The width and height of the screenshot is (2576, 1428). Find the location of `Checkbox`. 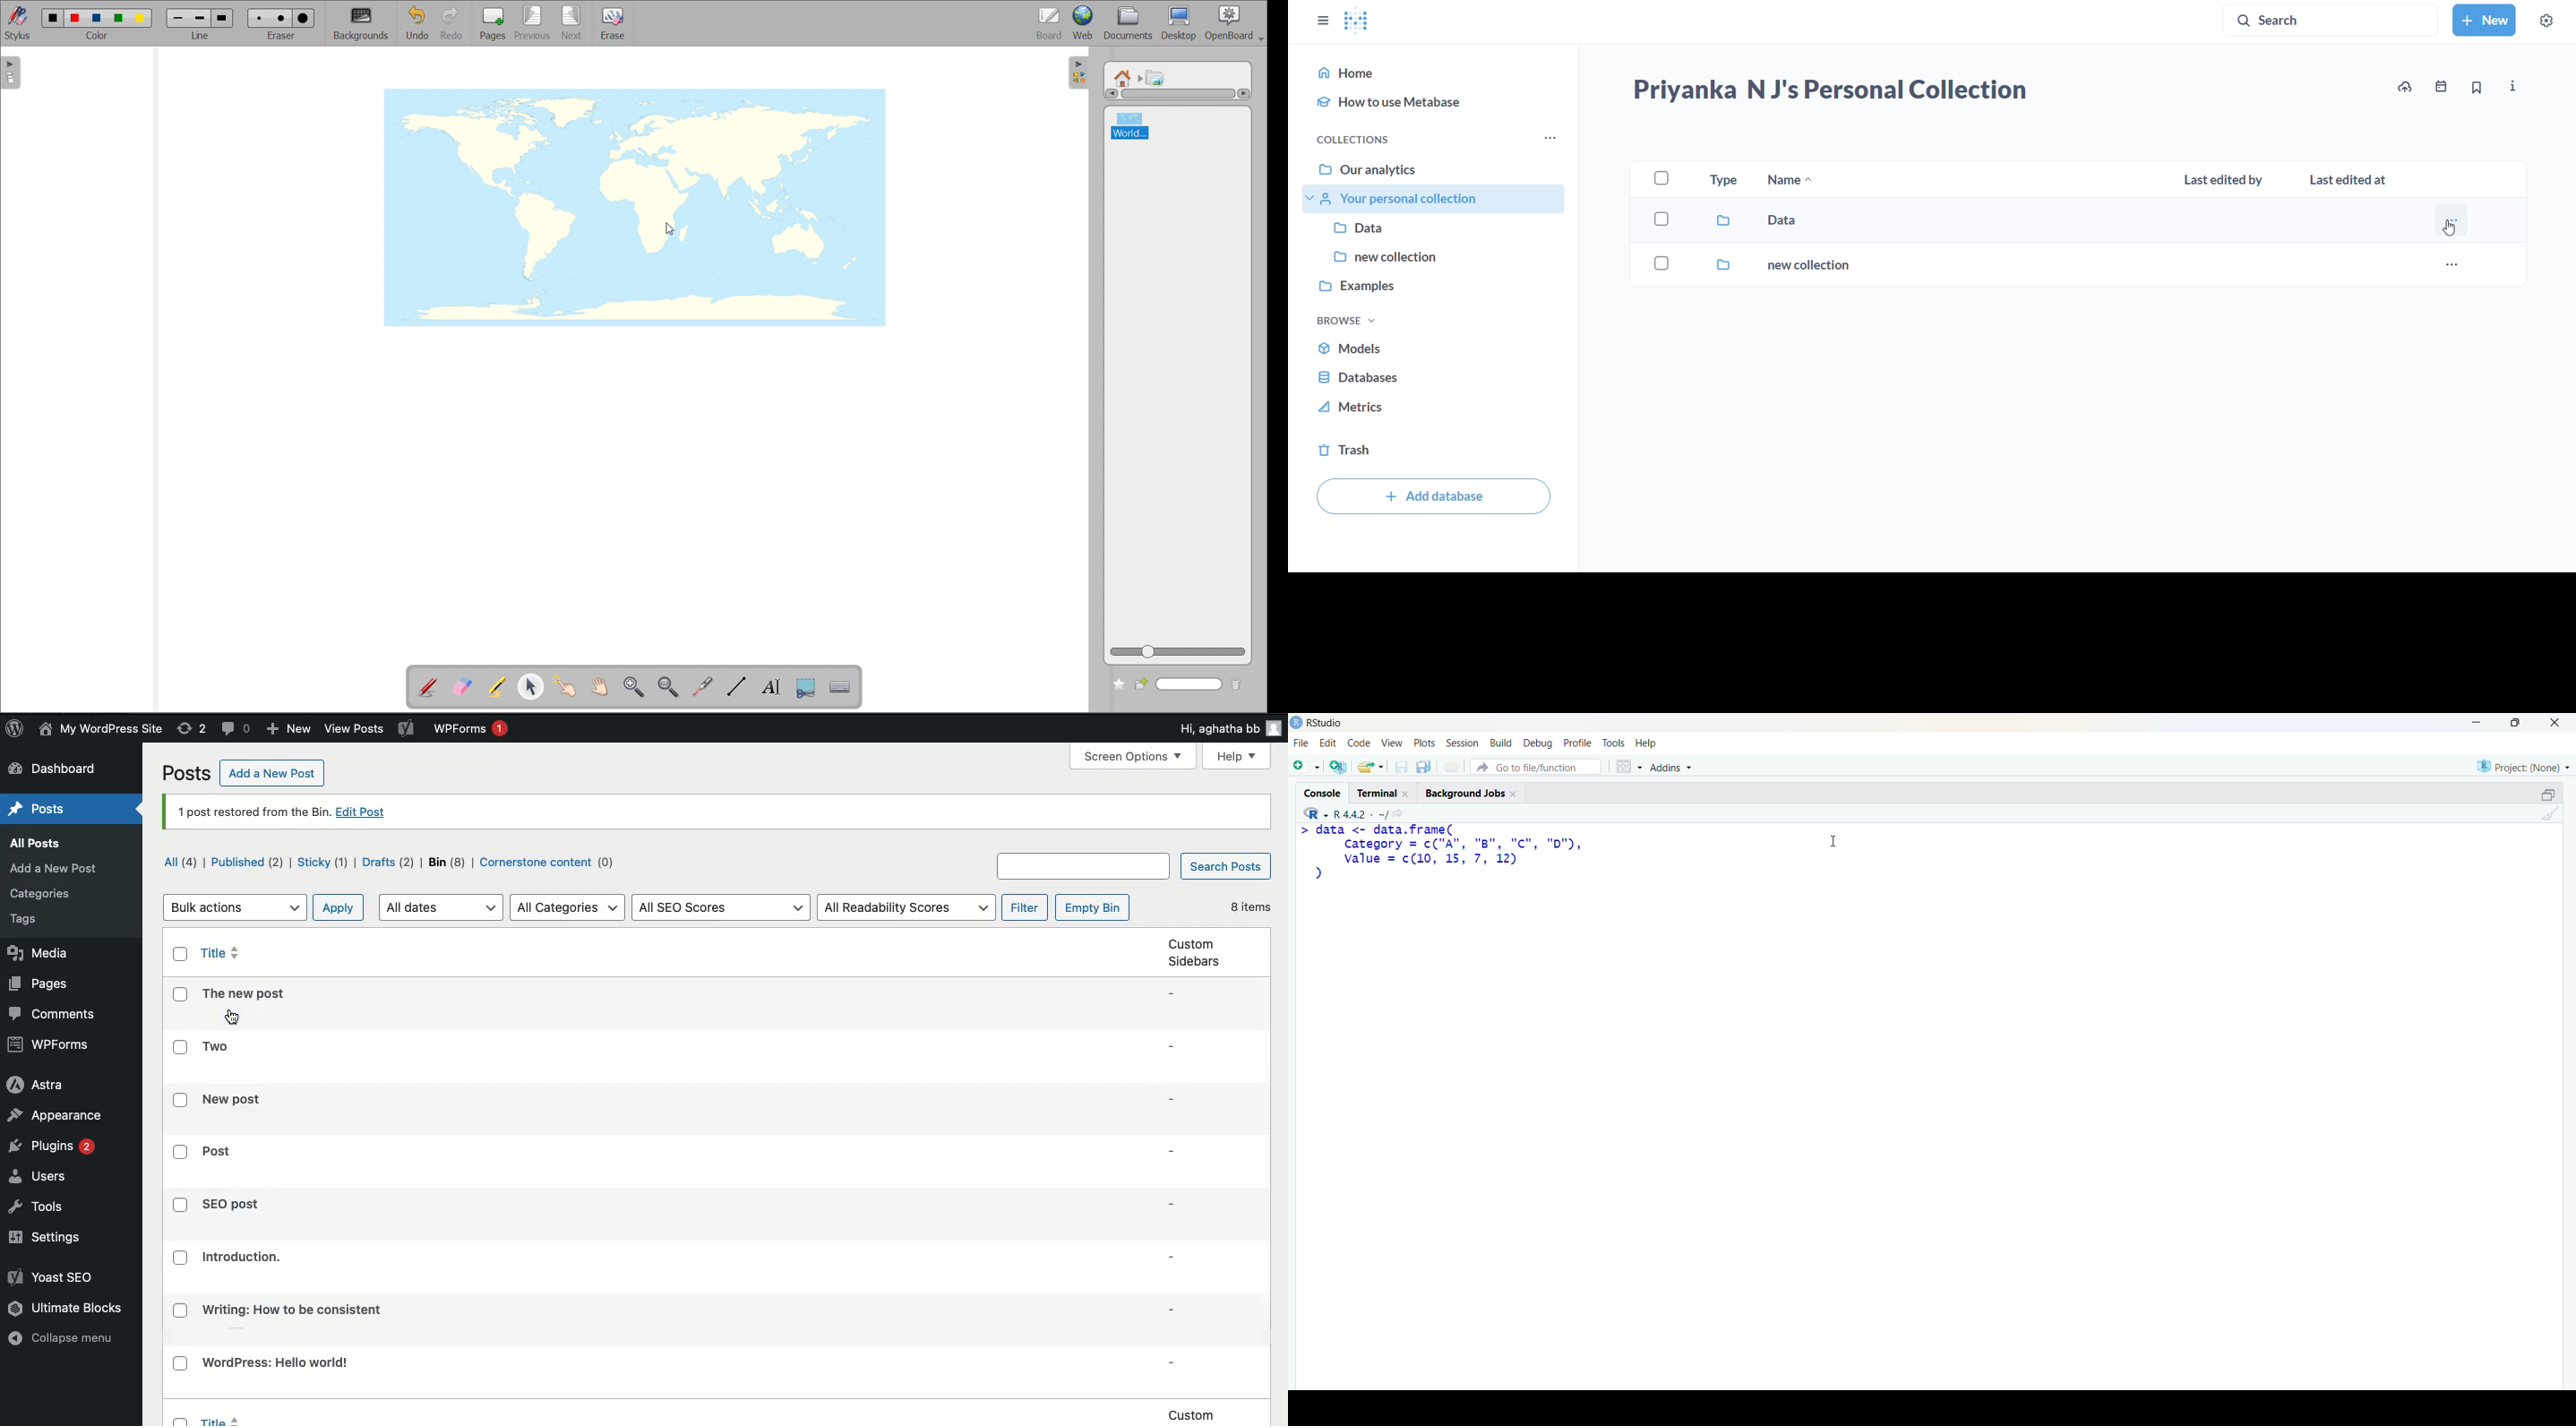

Checkbox is located at coordinates (180, 1204).